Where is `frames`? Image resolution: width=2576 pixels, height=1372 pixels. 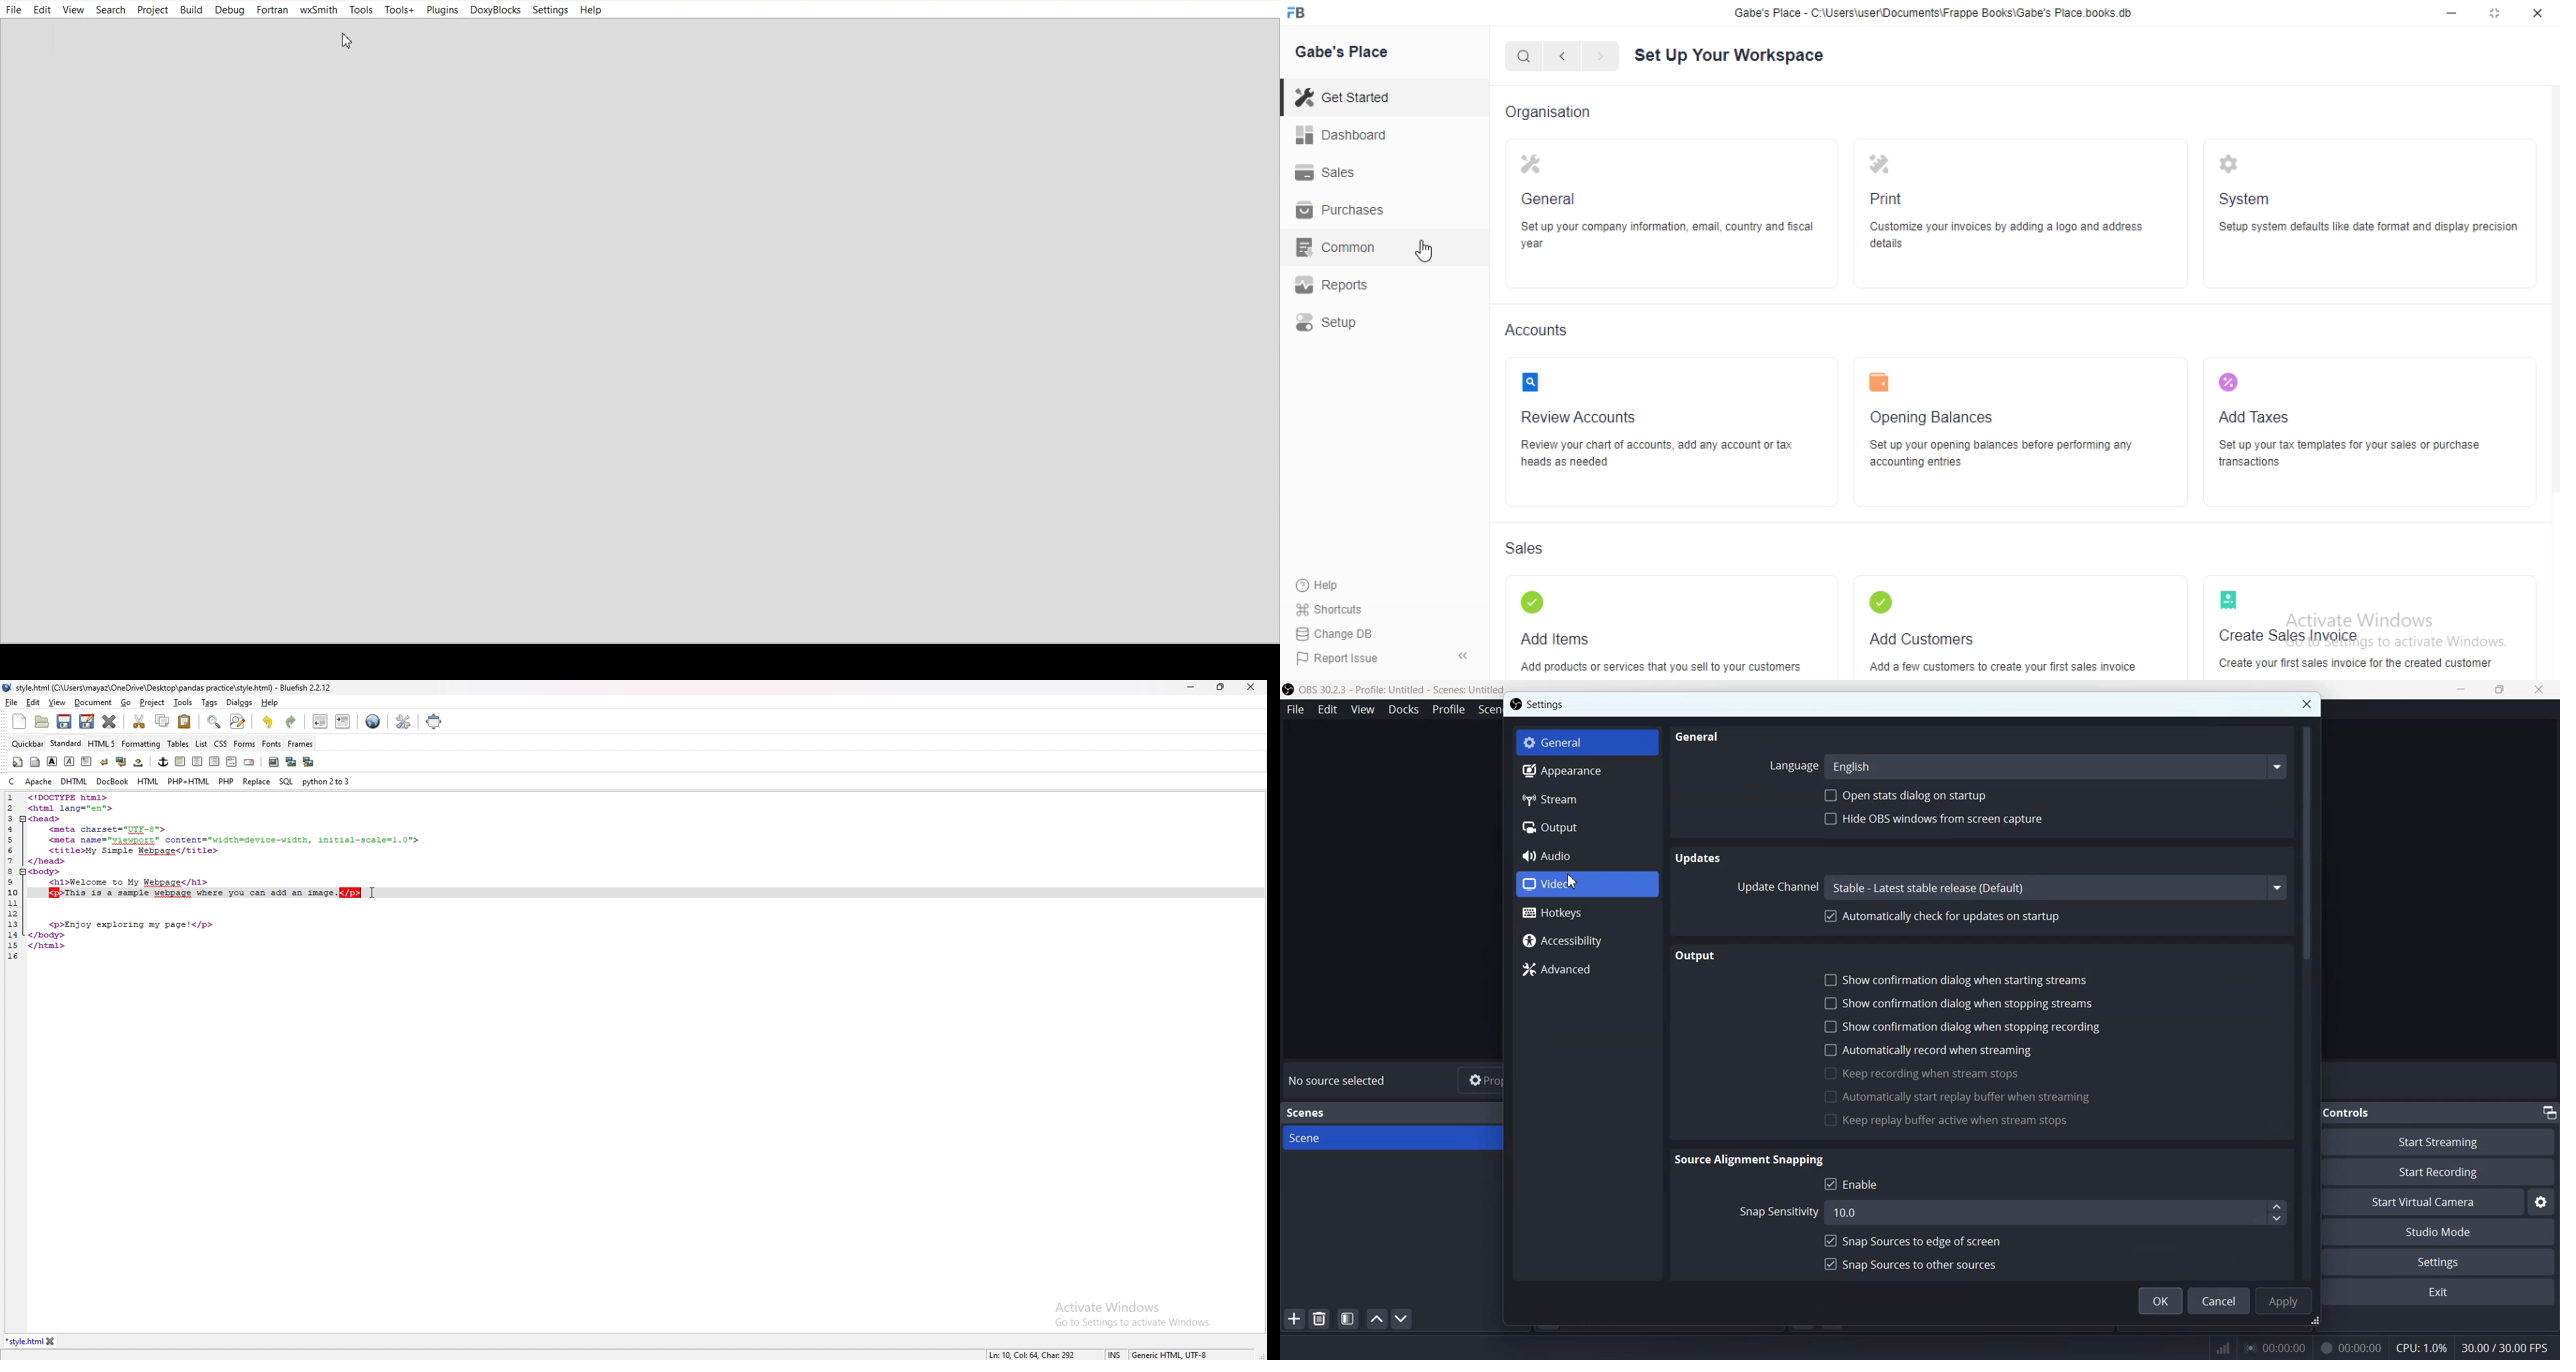 frames is located at coordinates (300, 743).